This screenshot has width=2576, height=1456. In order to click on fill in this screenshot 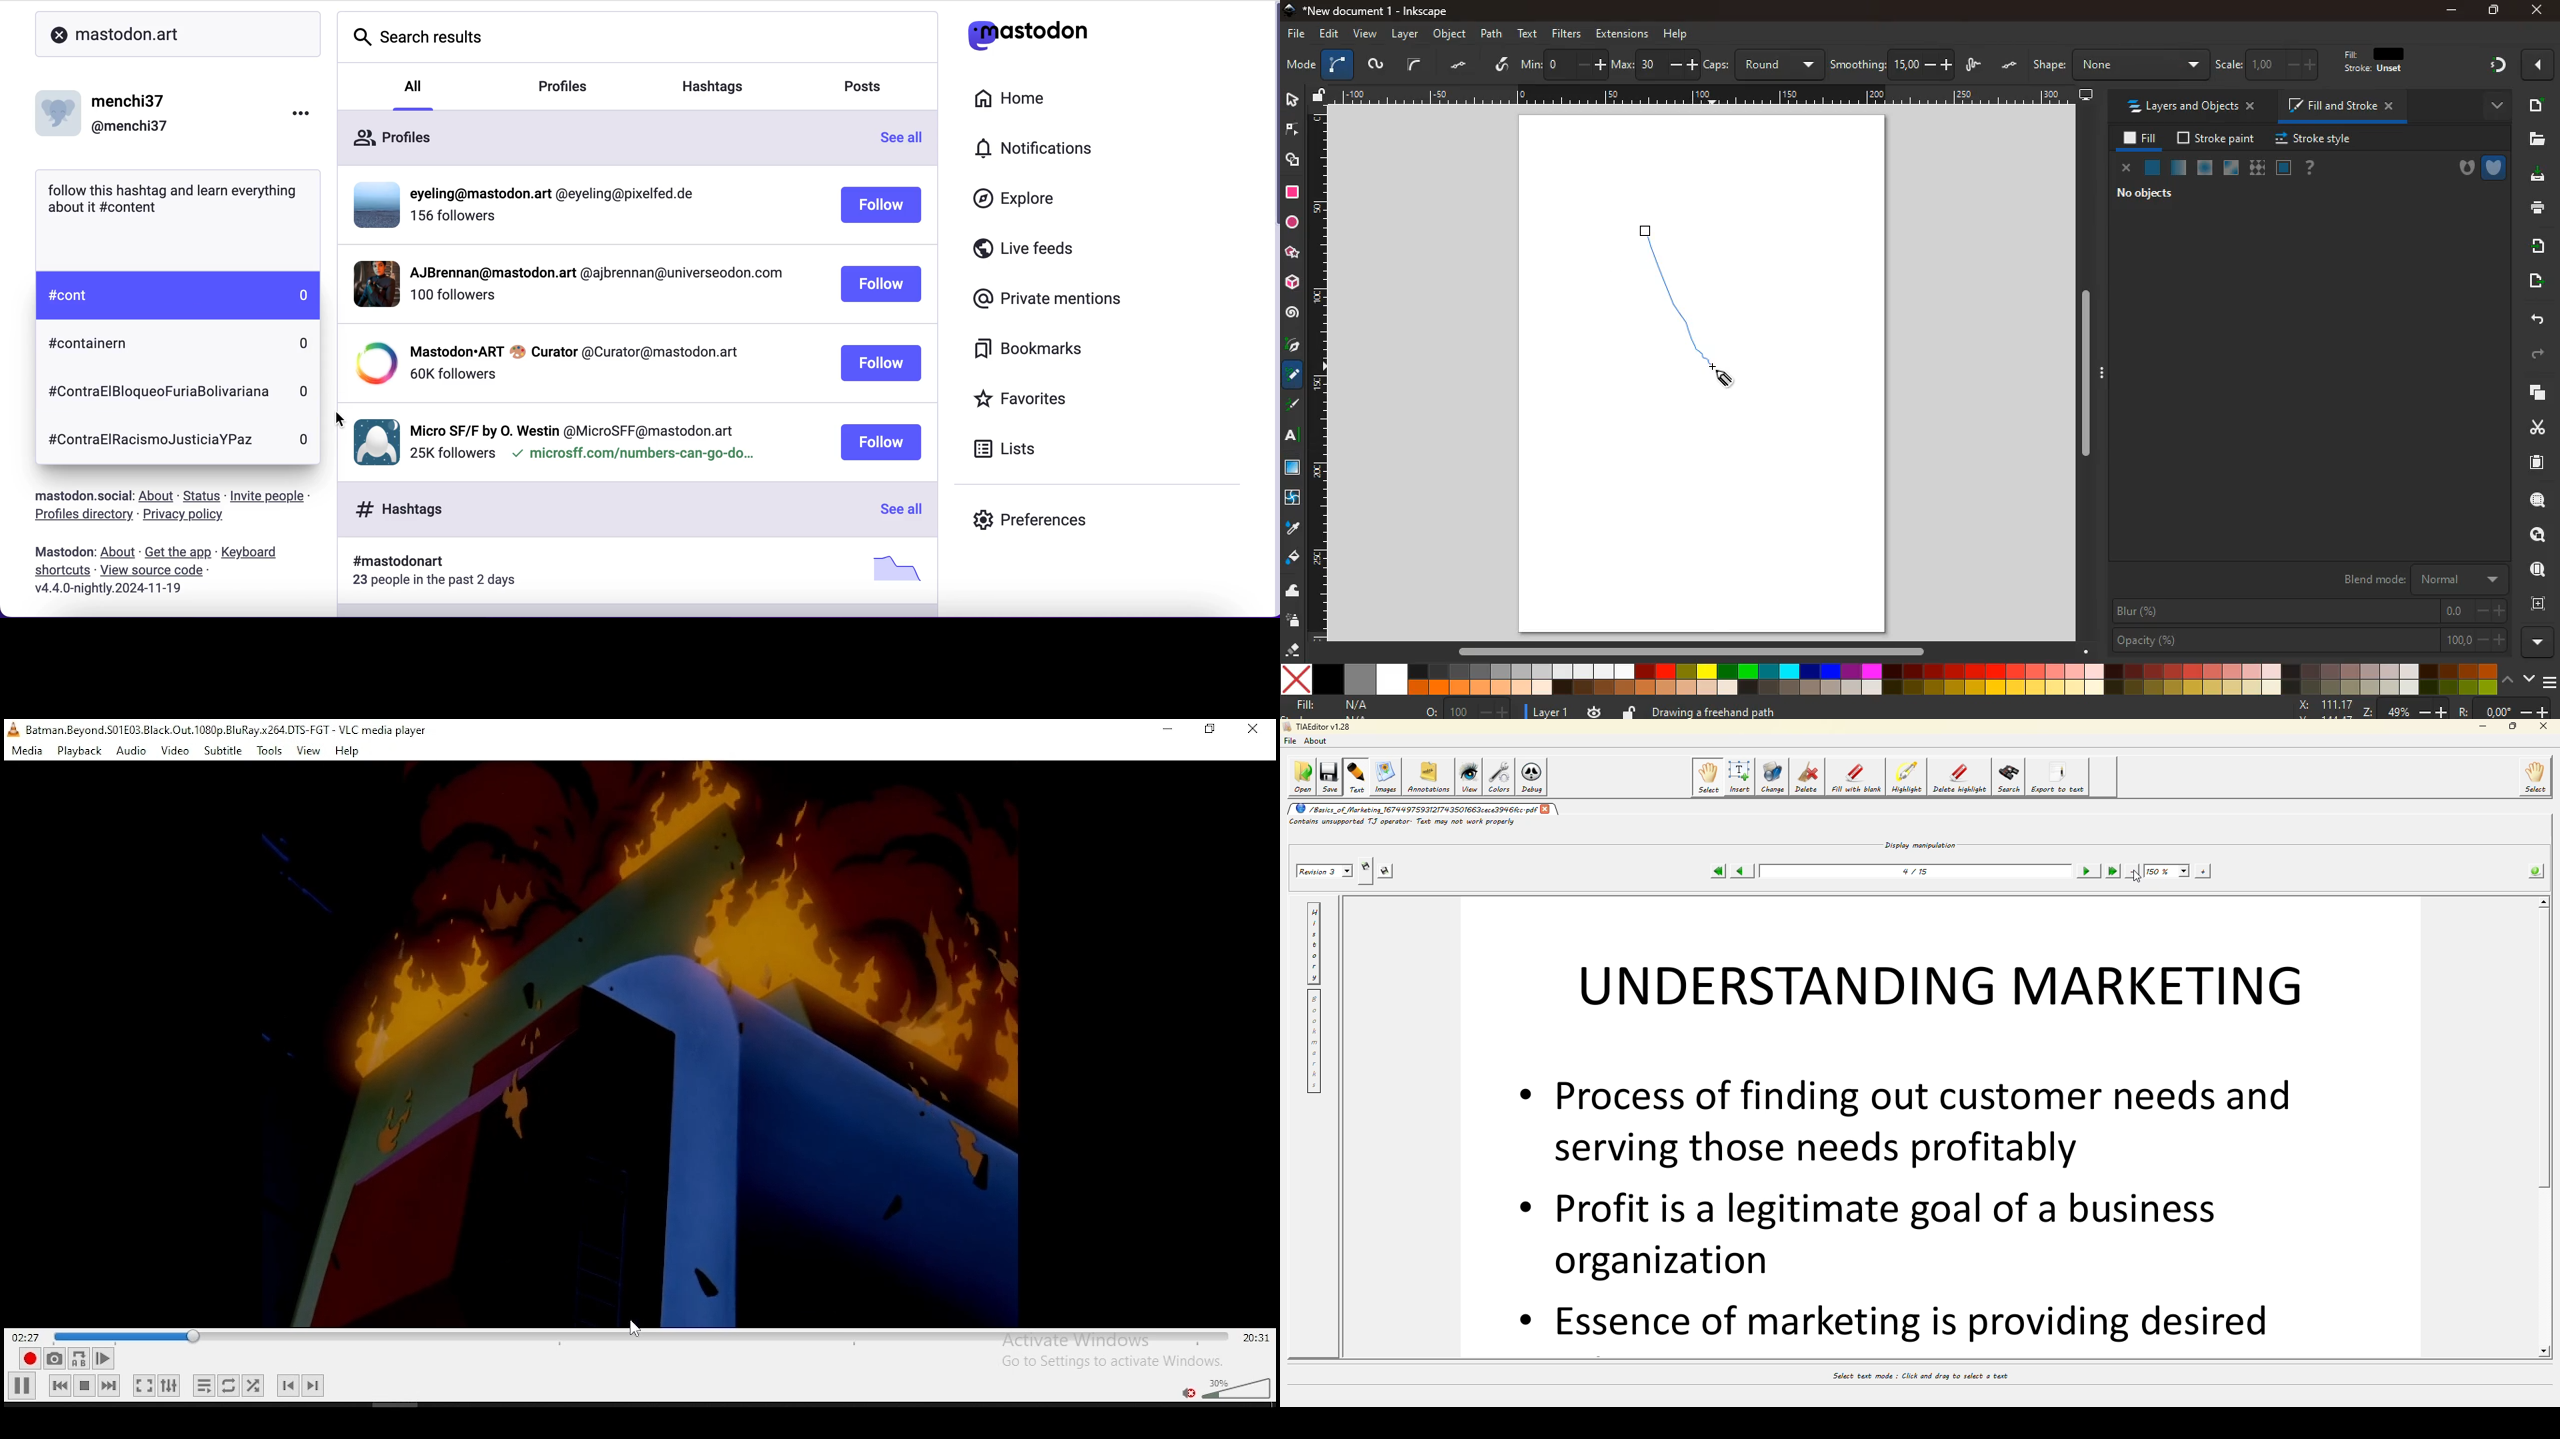, I will do `click(2383, 61)`.